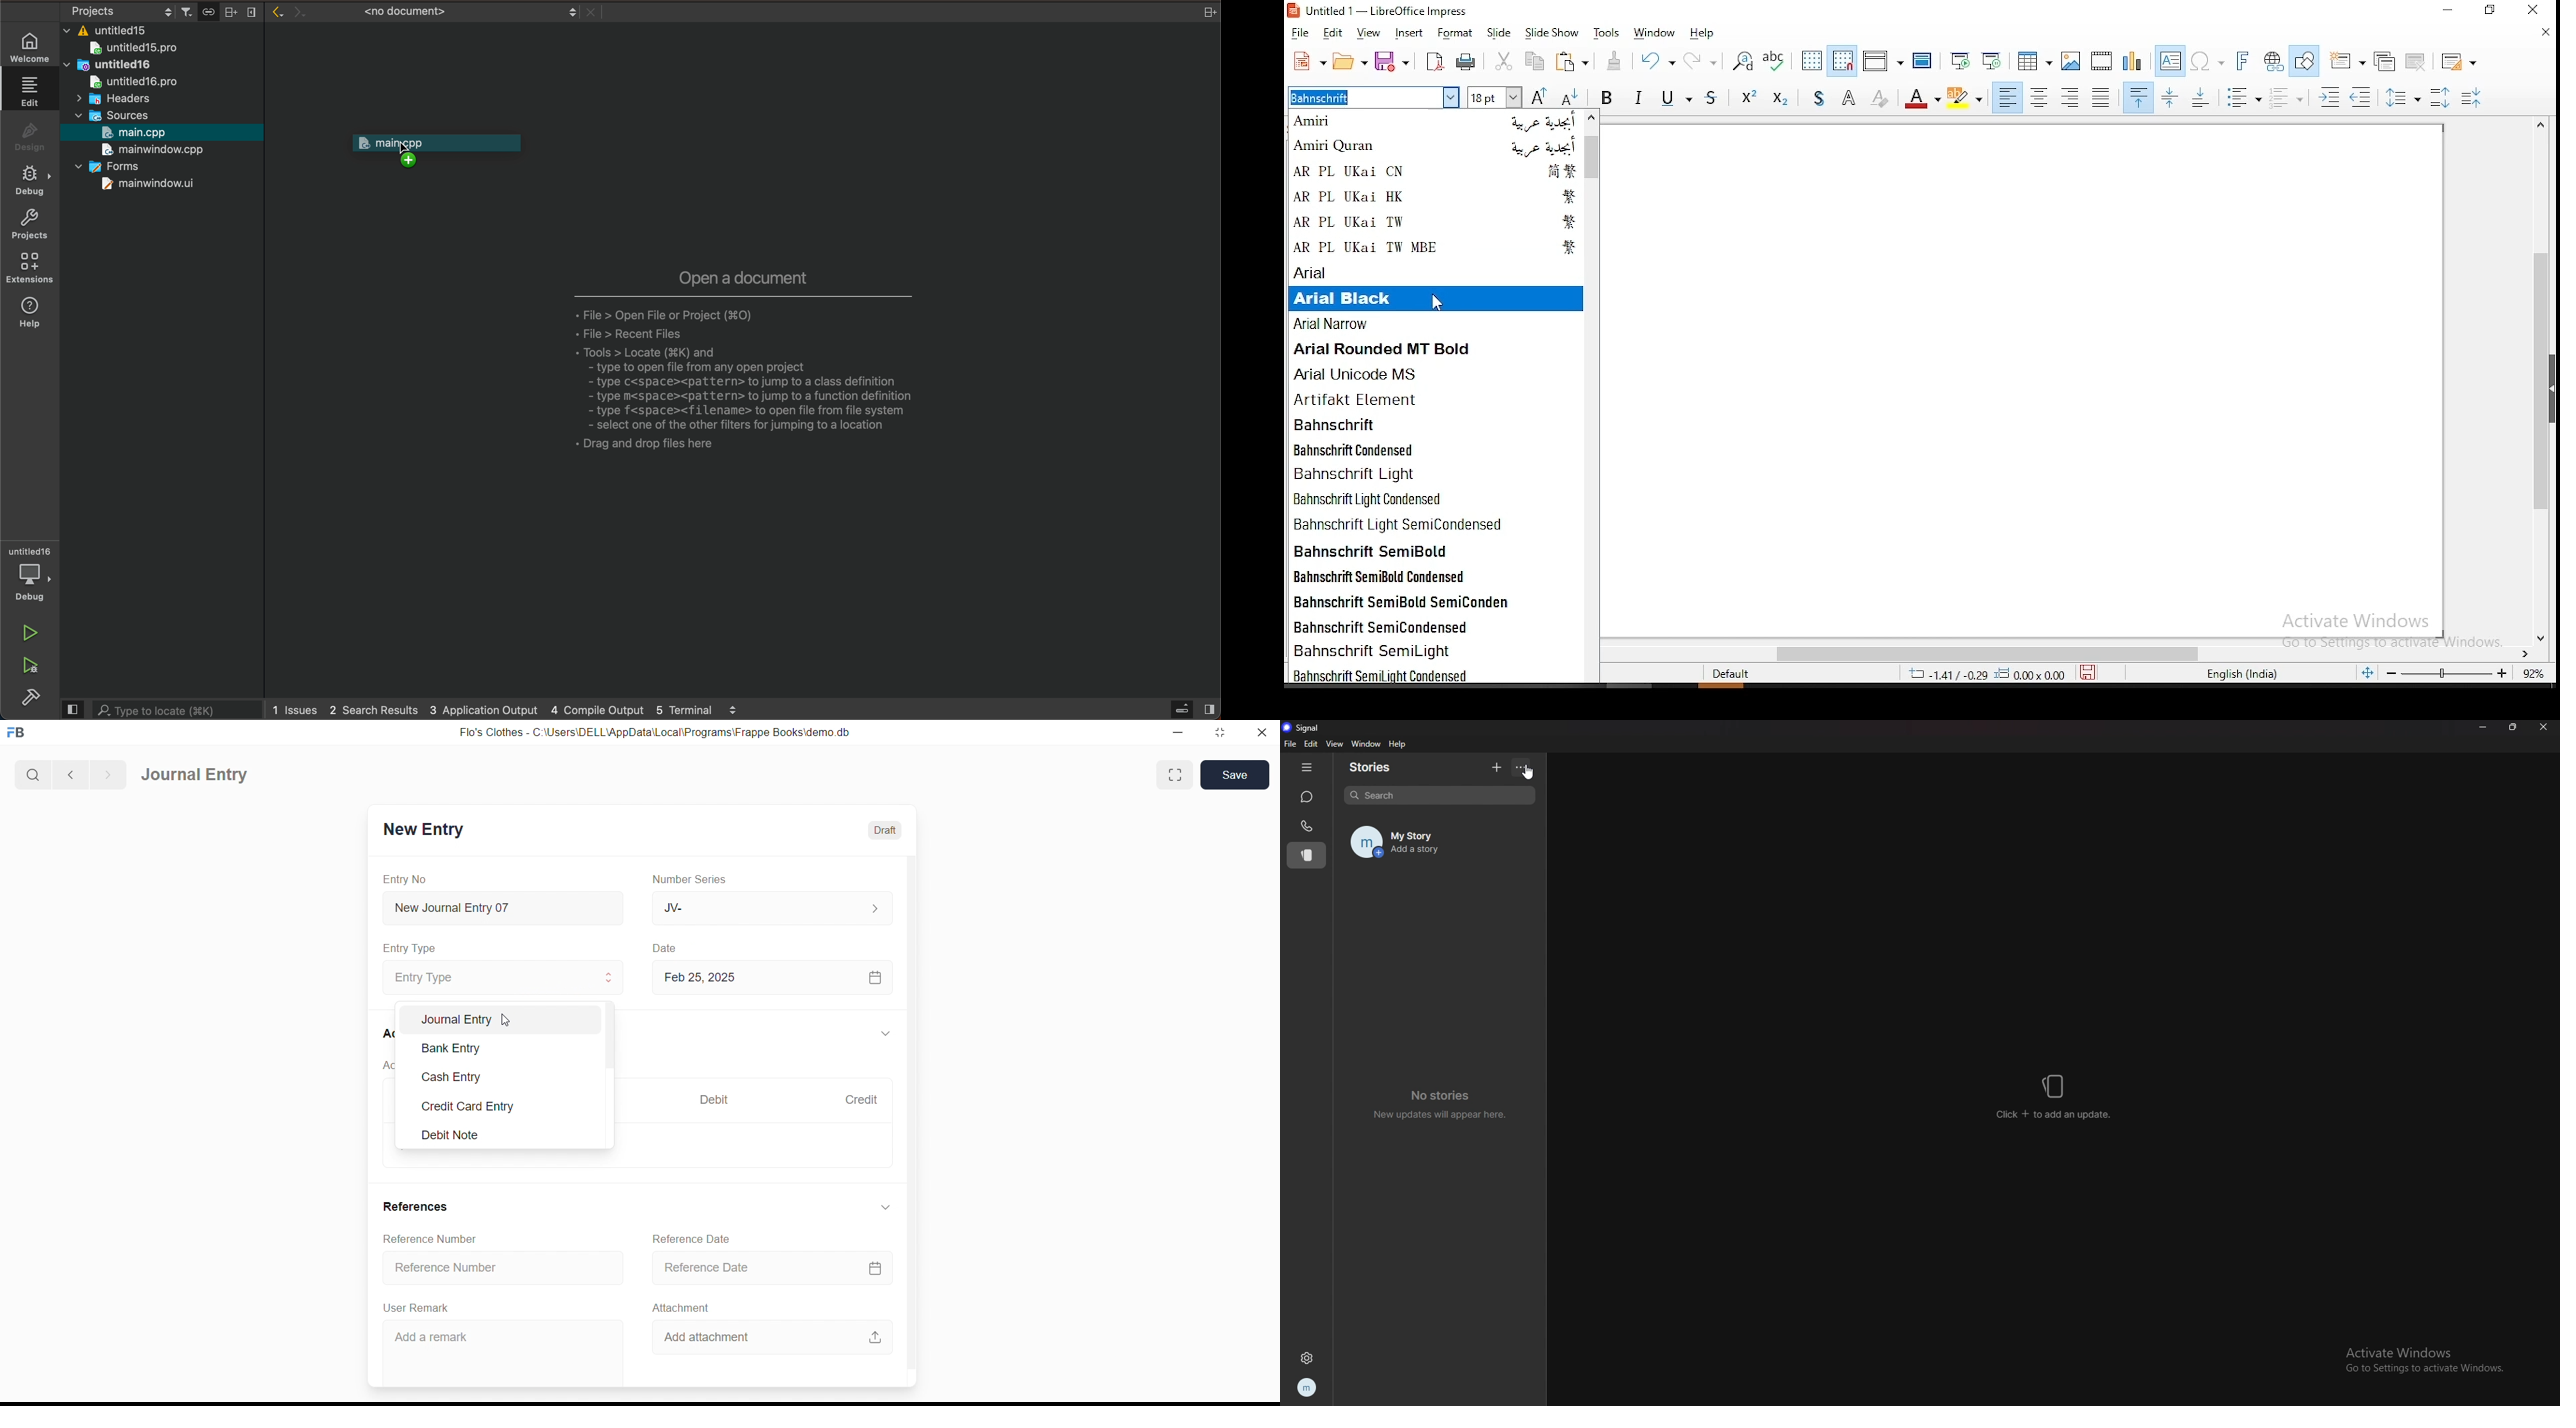 The image size is (2576, 1428). Describe the element at coordinates (1437, 196) in the screenshot. I see `AR PL UKai HK` at that location.